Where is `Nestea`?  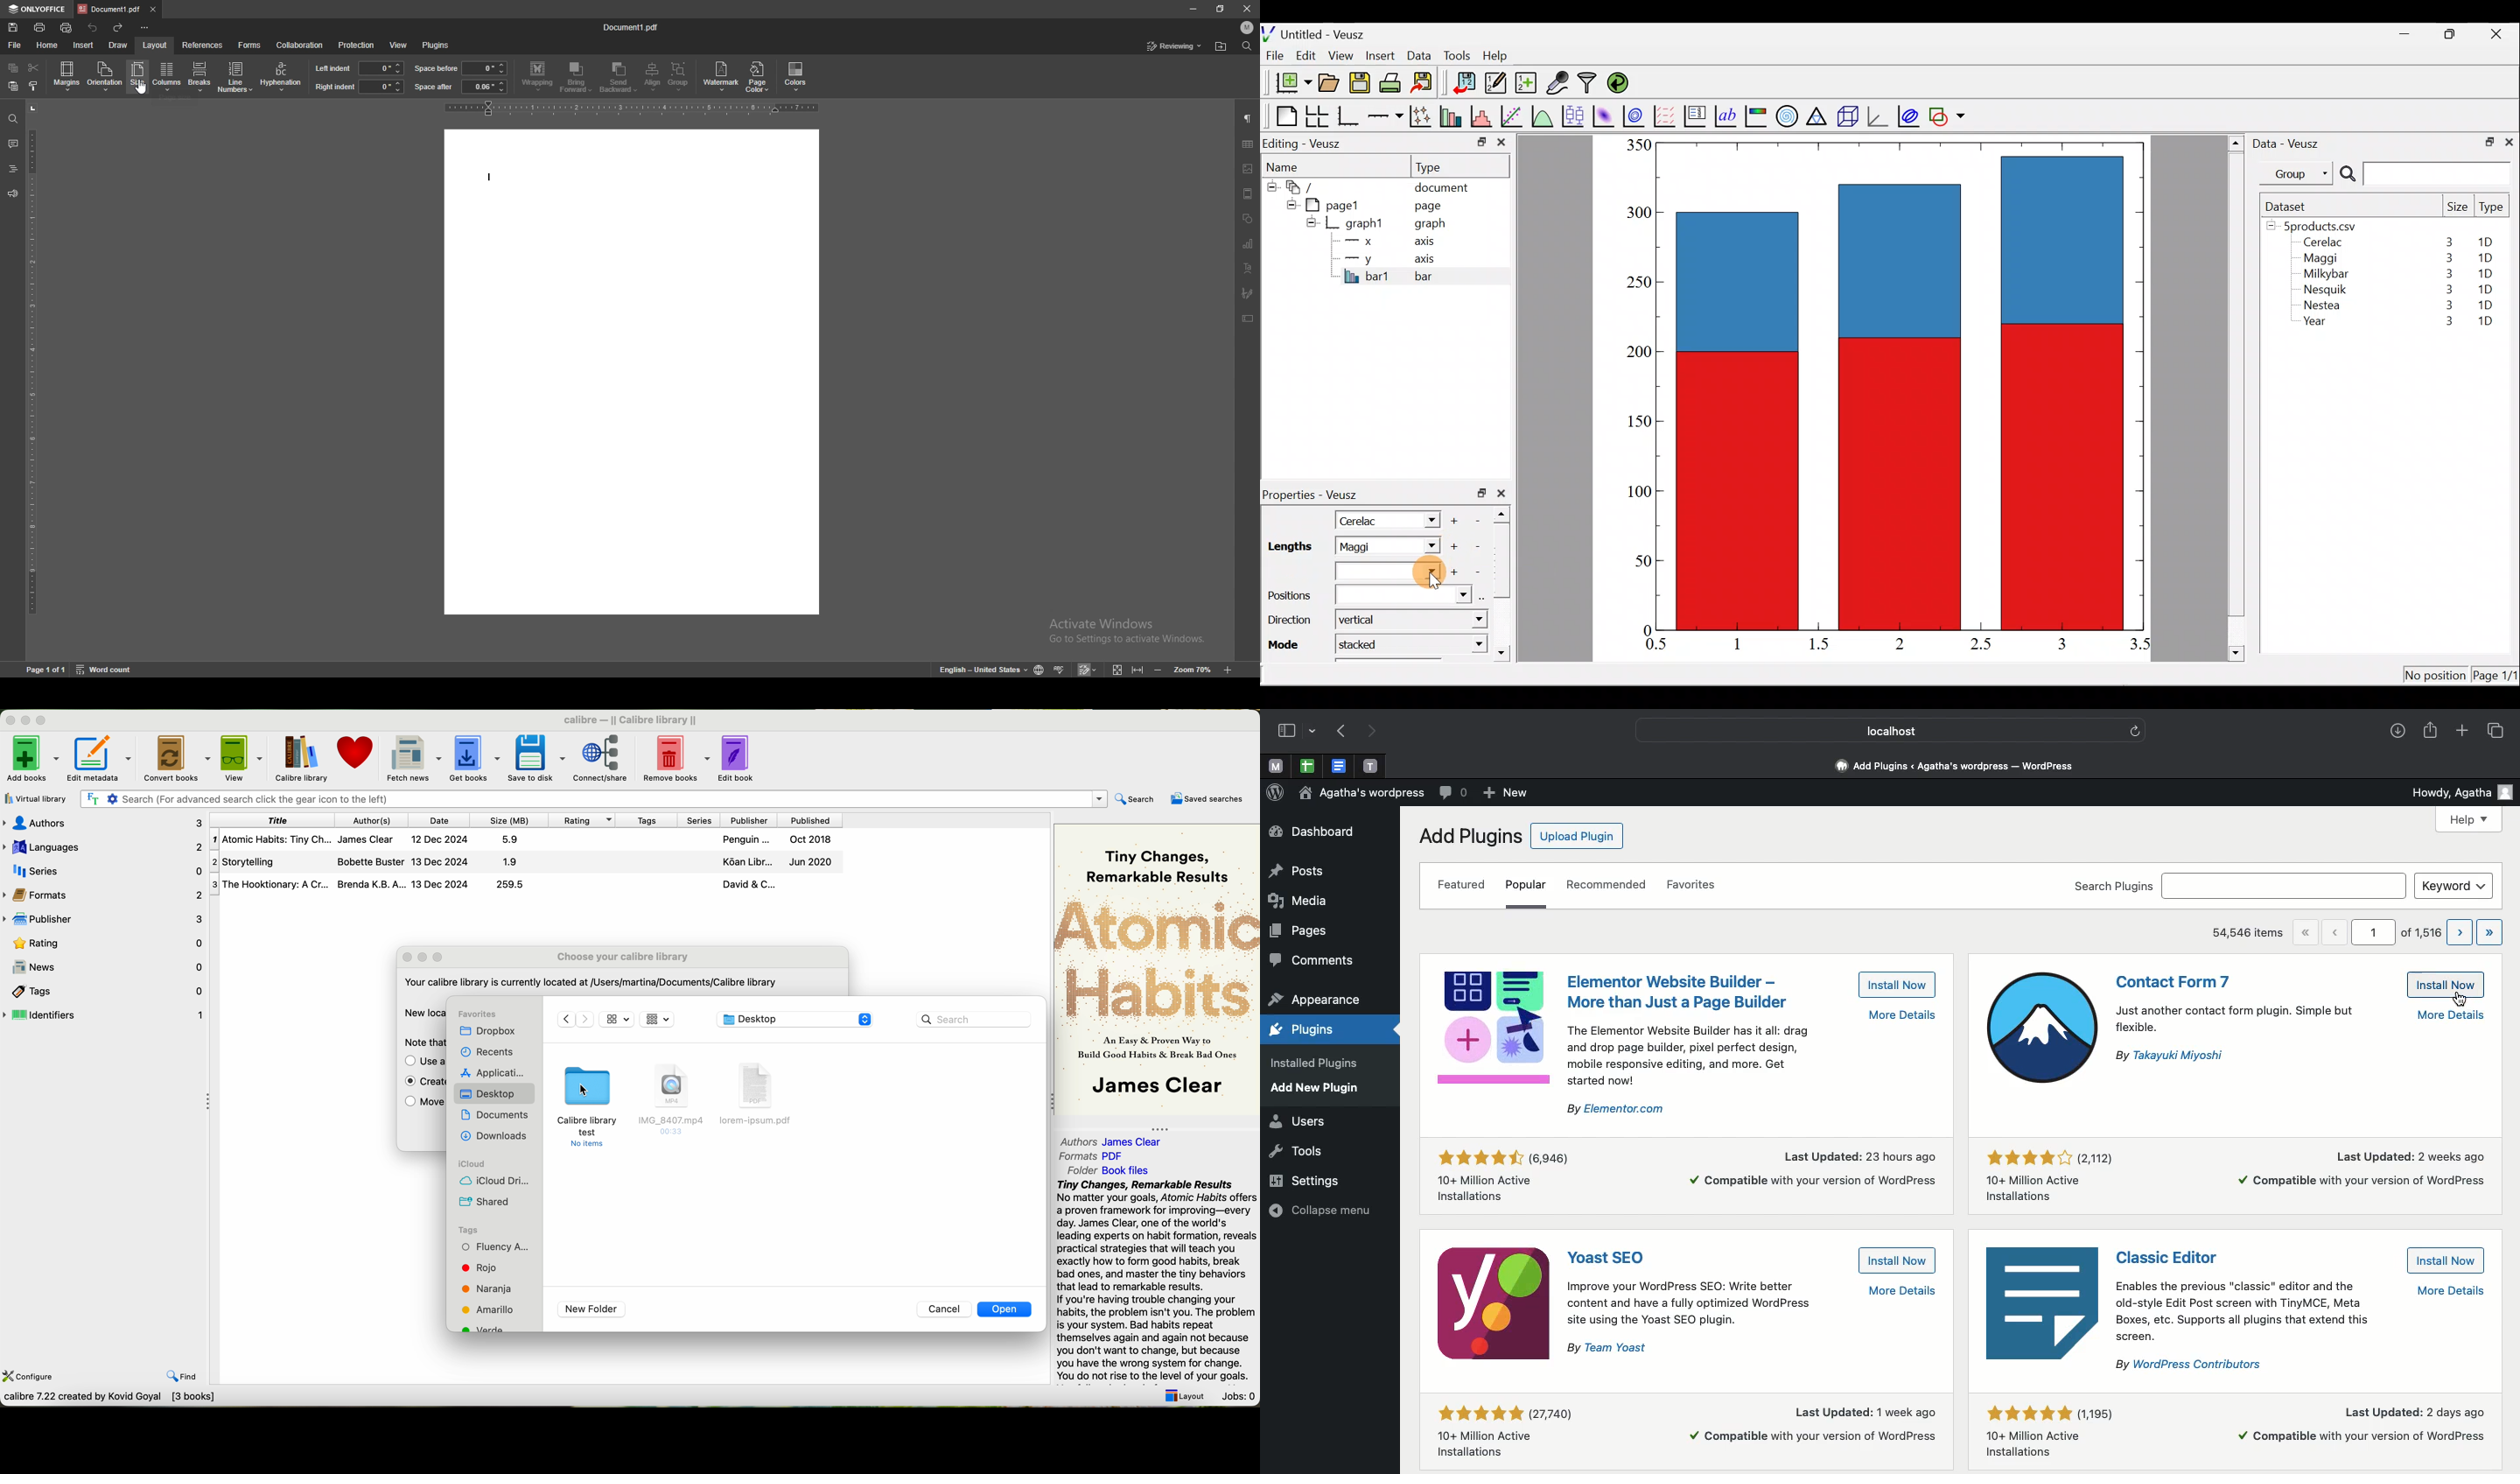
Nestea is located at coordinates (2322, 305).